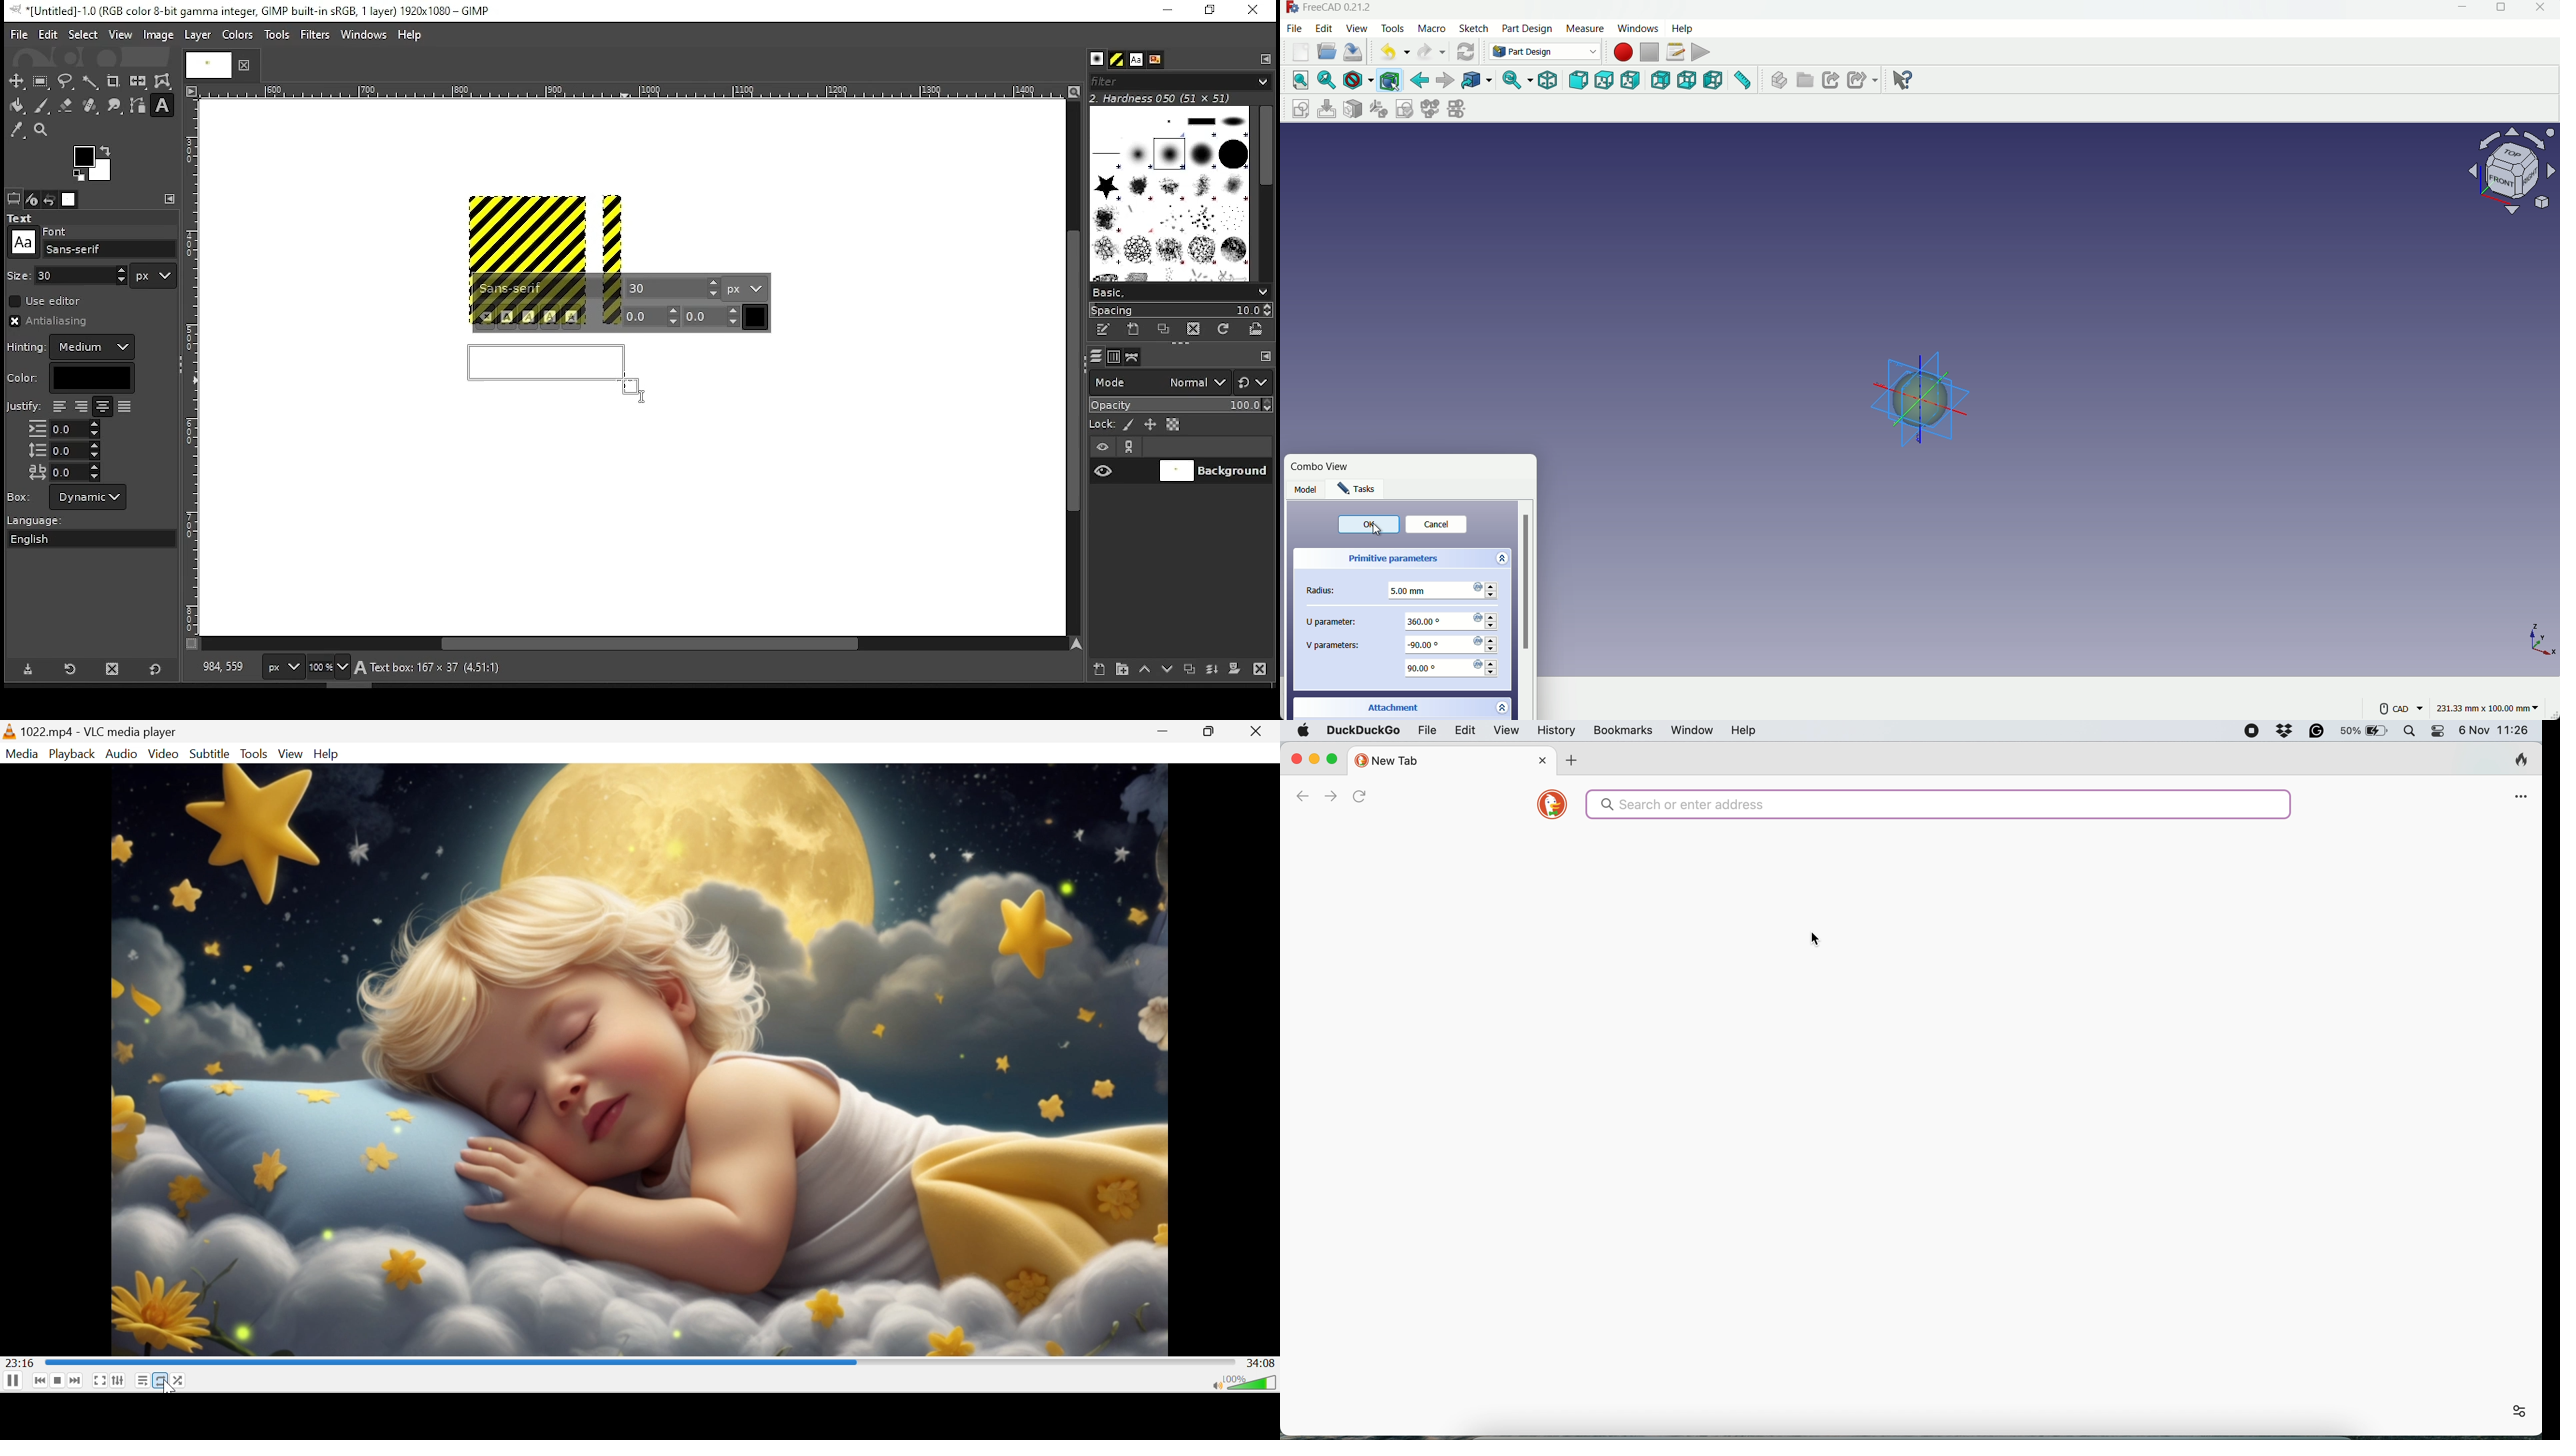 The width and height of the screenshot is (2576, 1456). What do you see at coordinates (102, 407) in the screenshot?
I see `justify center` at bounding box center [102, 407].